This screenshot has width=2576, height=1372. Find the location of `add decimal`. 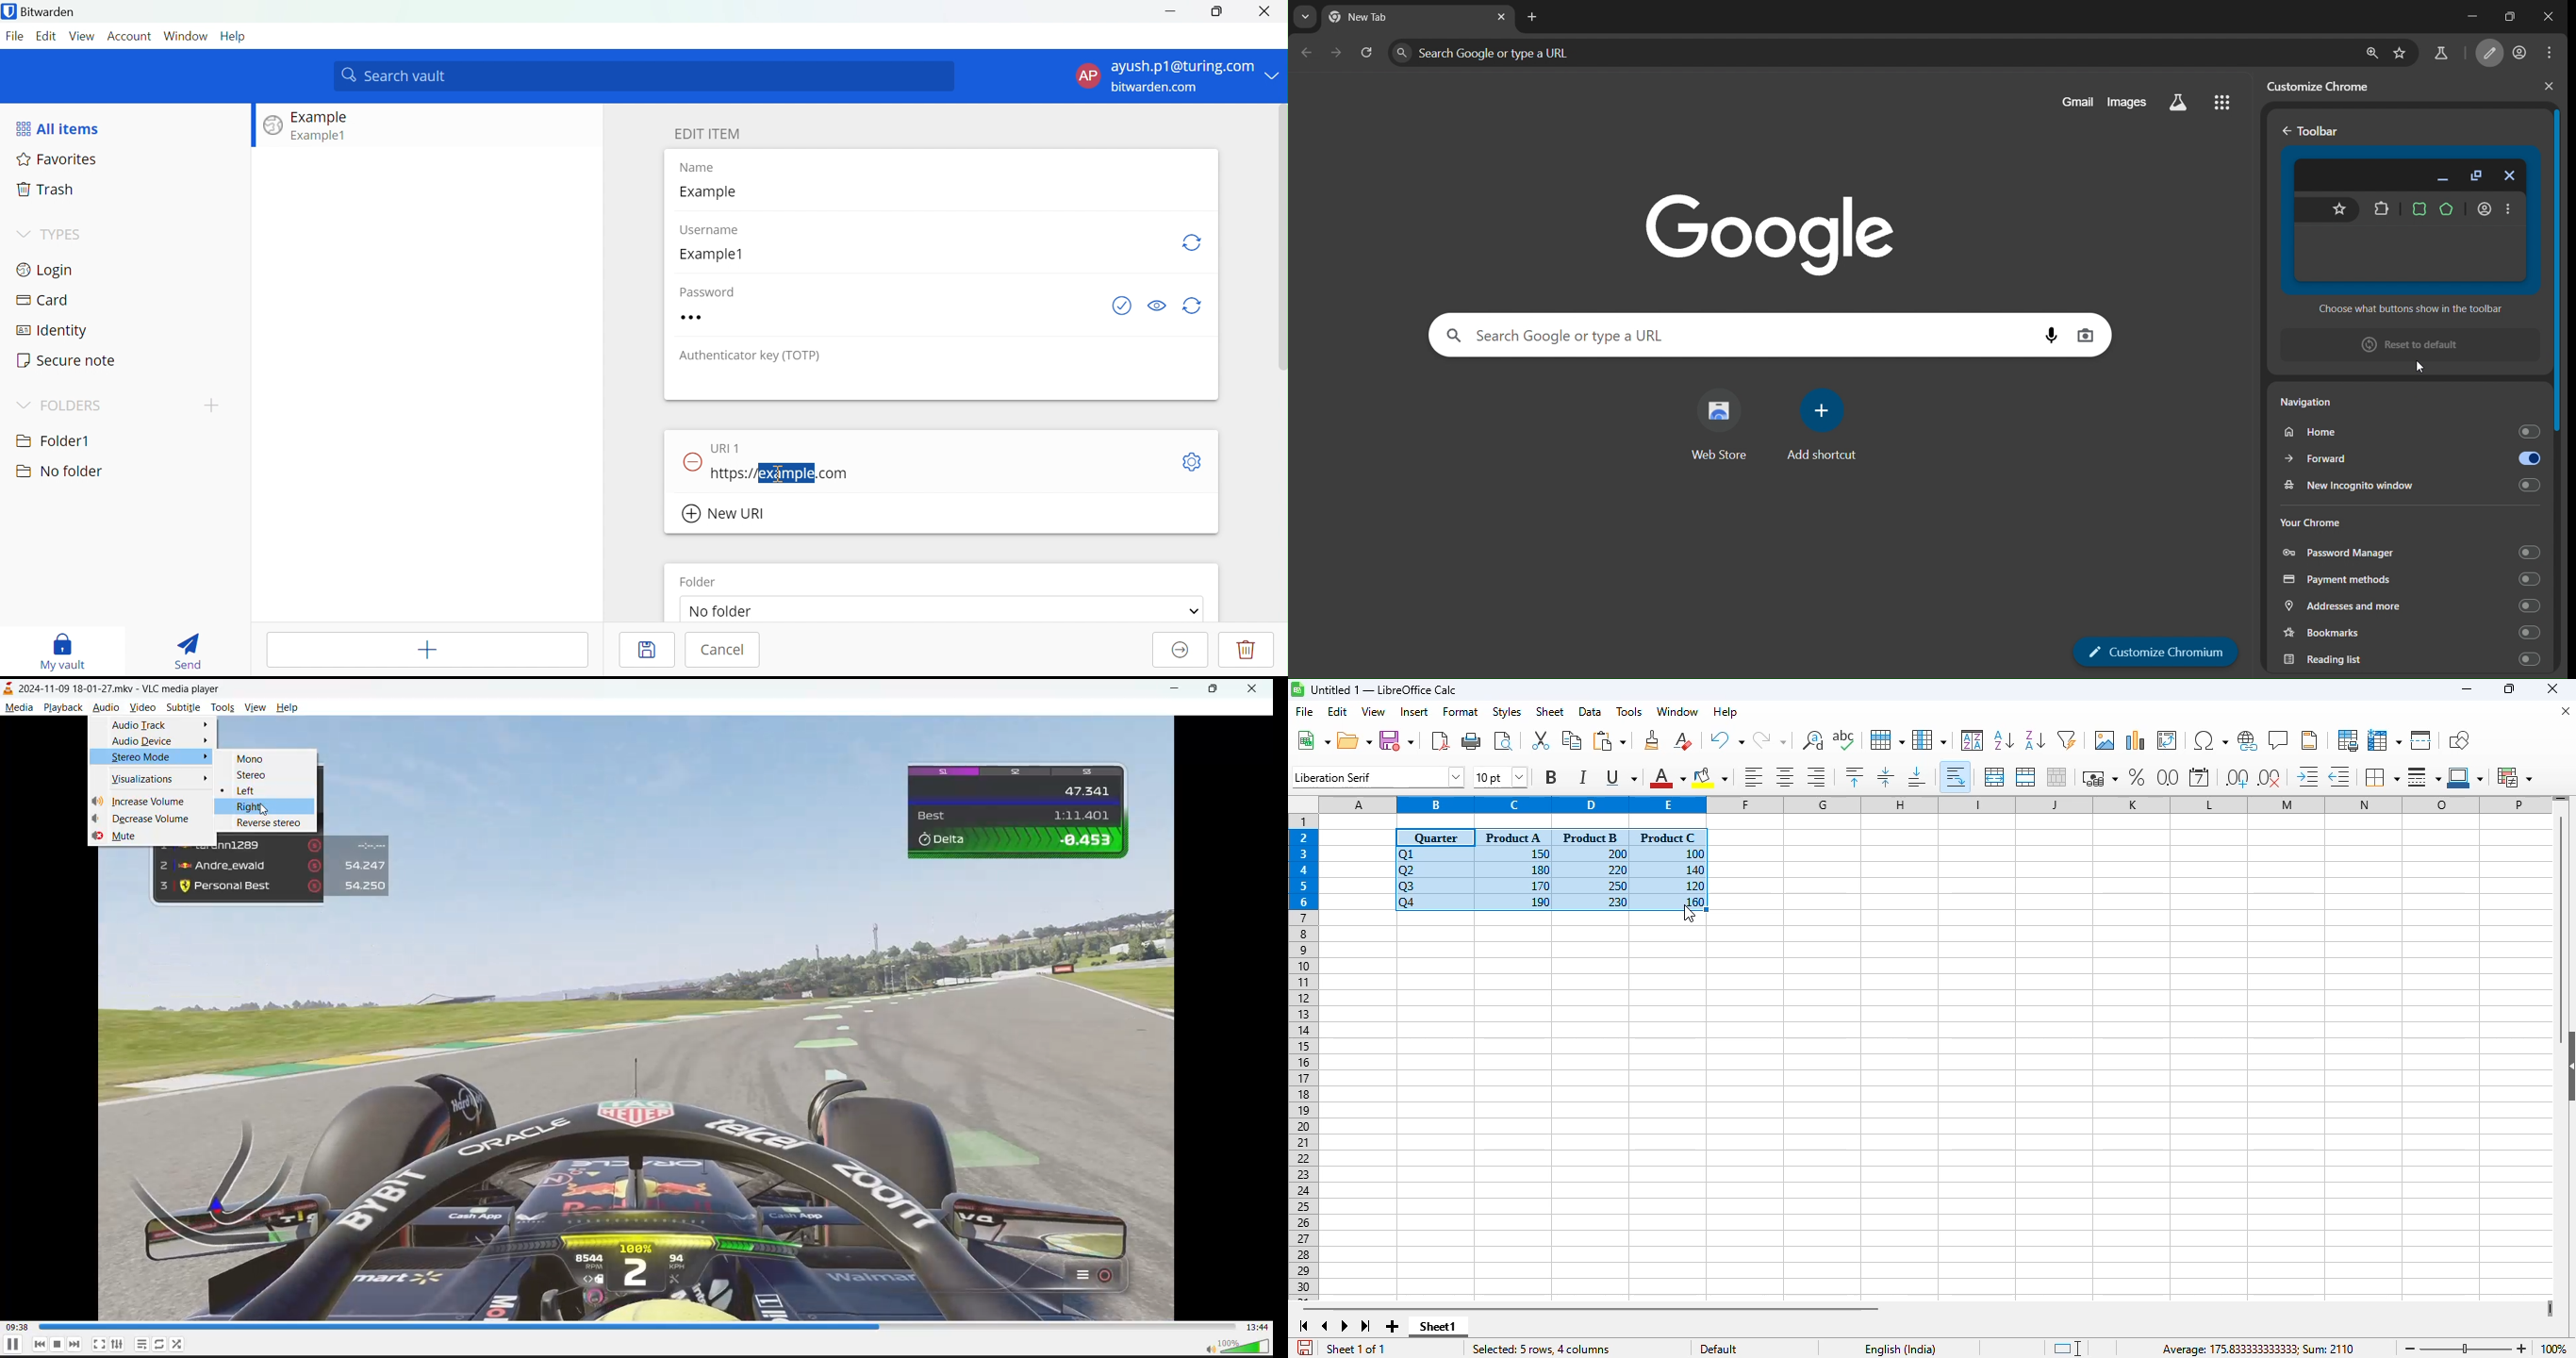

add decimal is located at coordinates (2237, 778).